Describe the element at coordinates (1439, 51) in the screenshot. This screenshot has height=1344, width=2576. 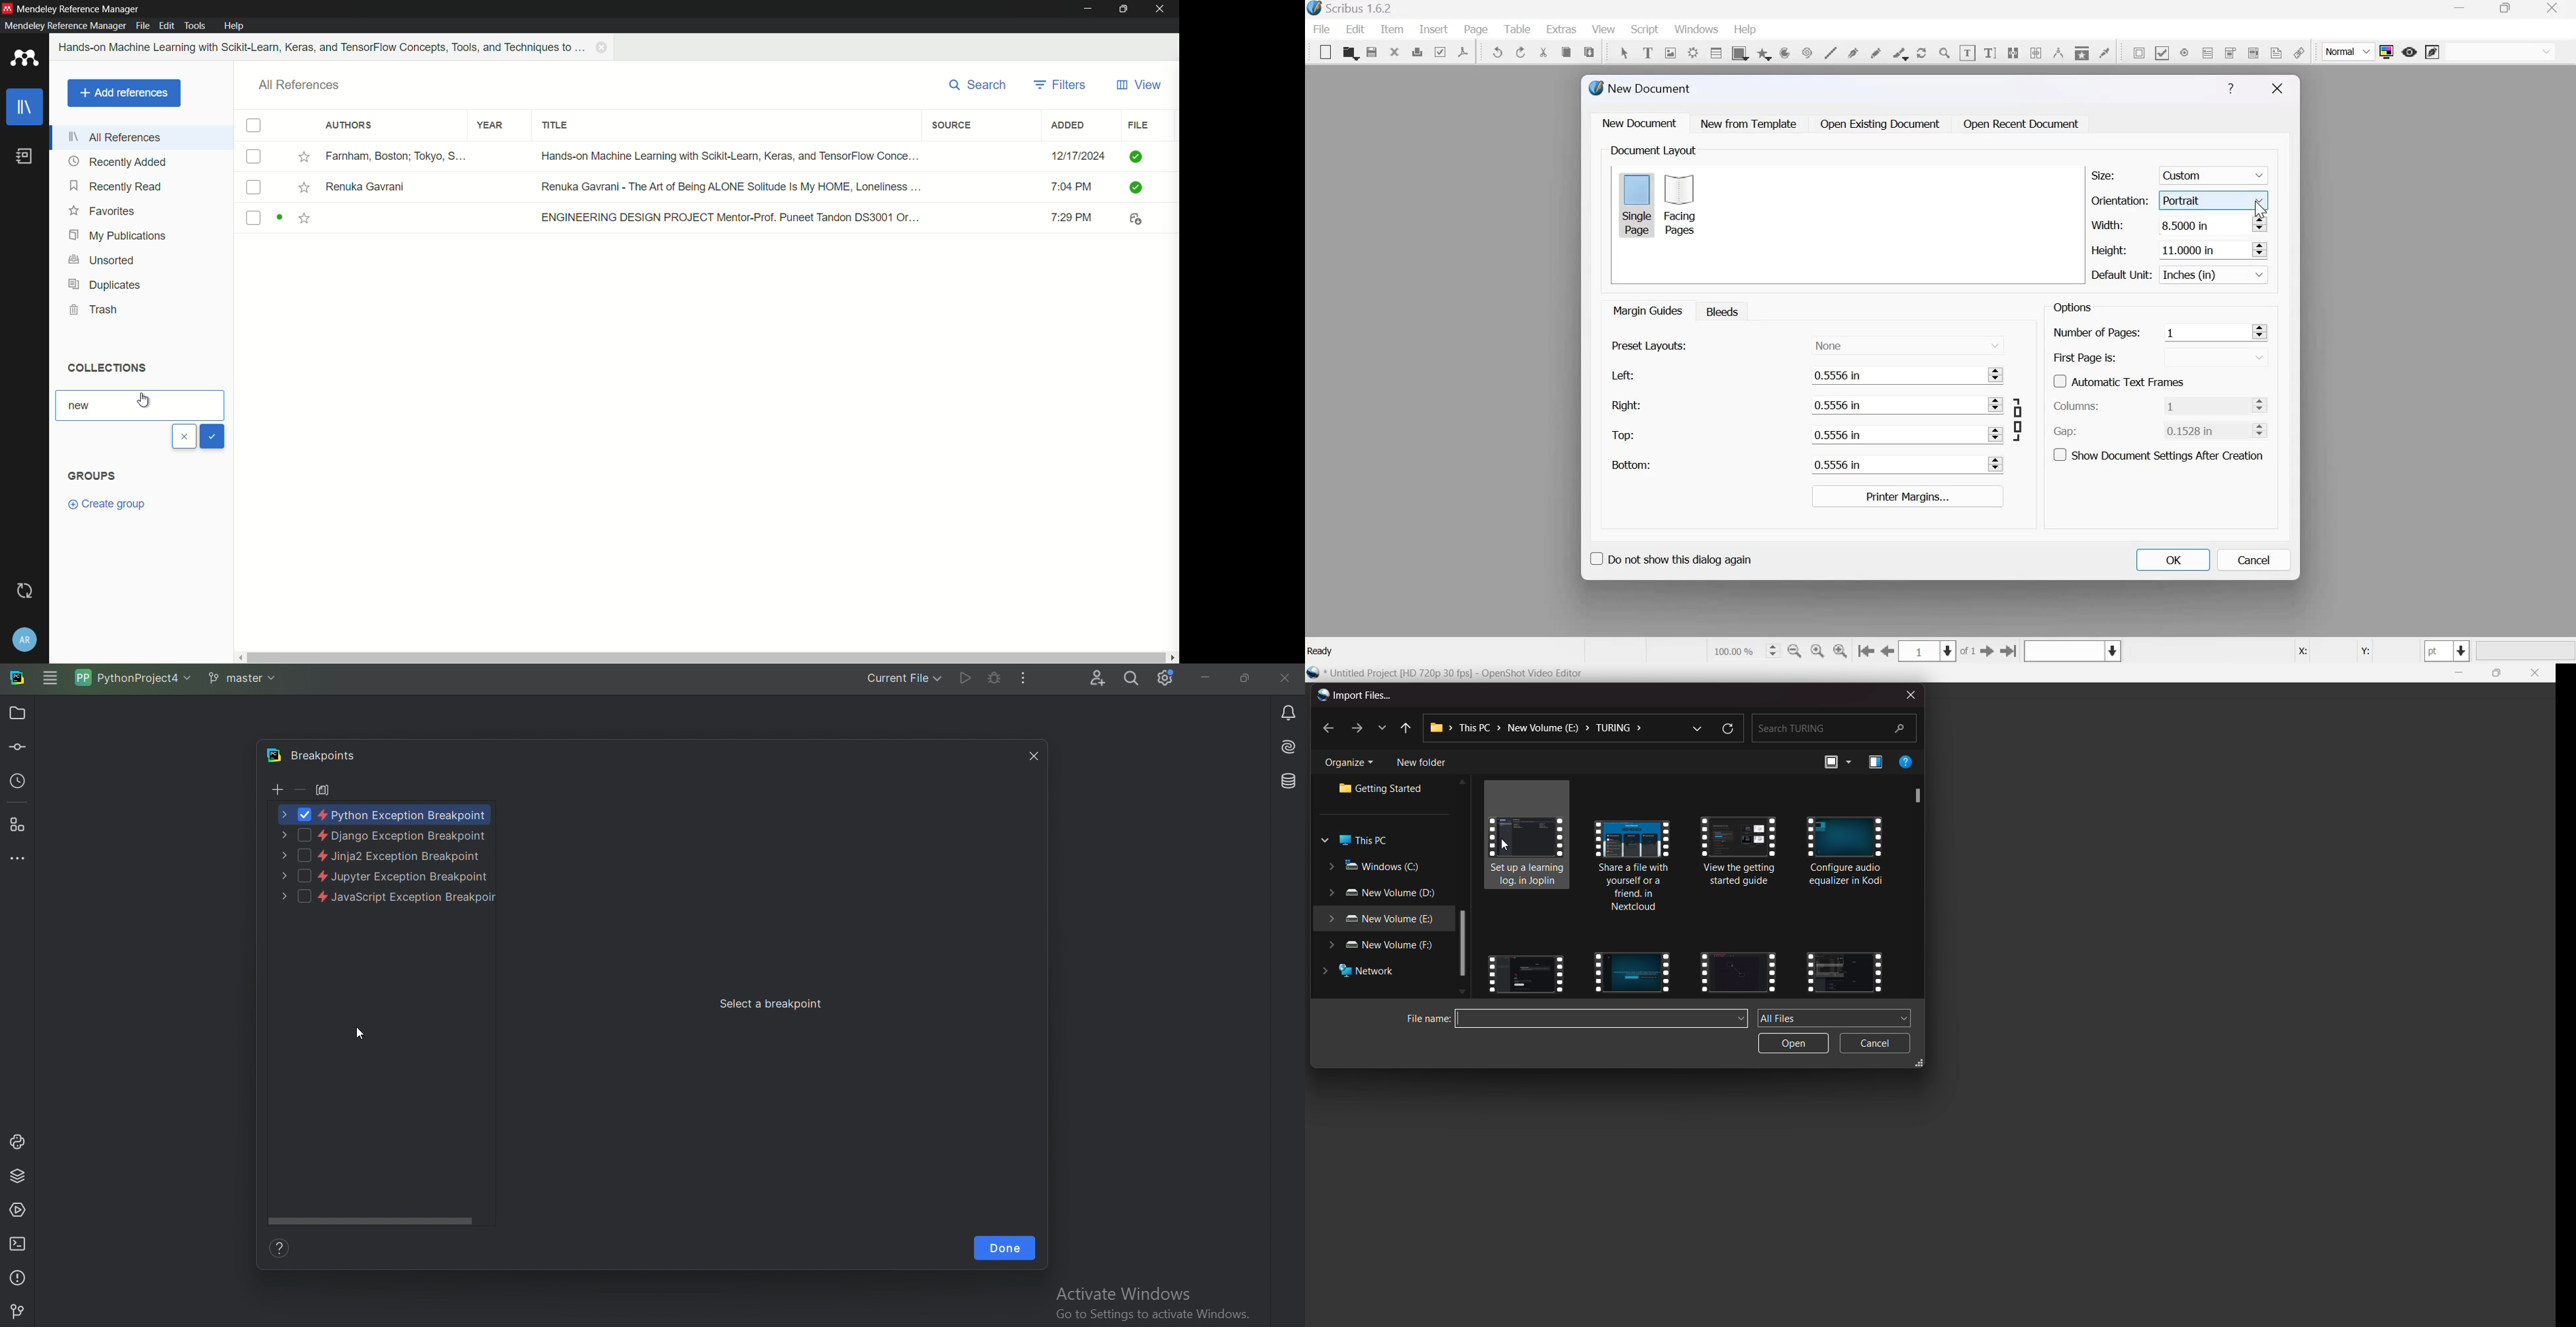
I see `Preflight verifier` at that location.